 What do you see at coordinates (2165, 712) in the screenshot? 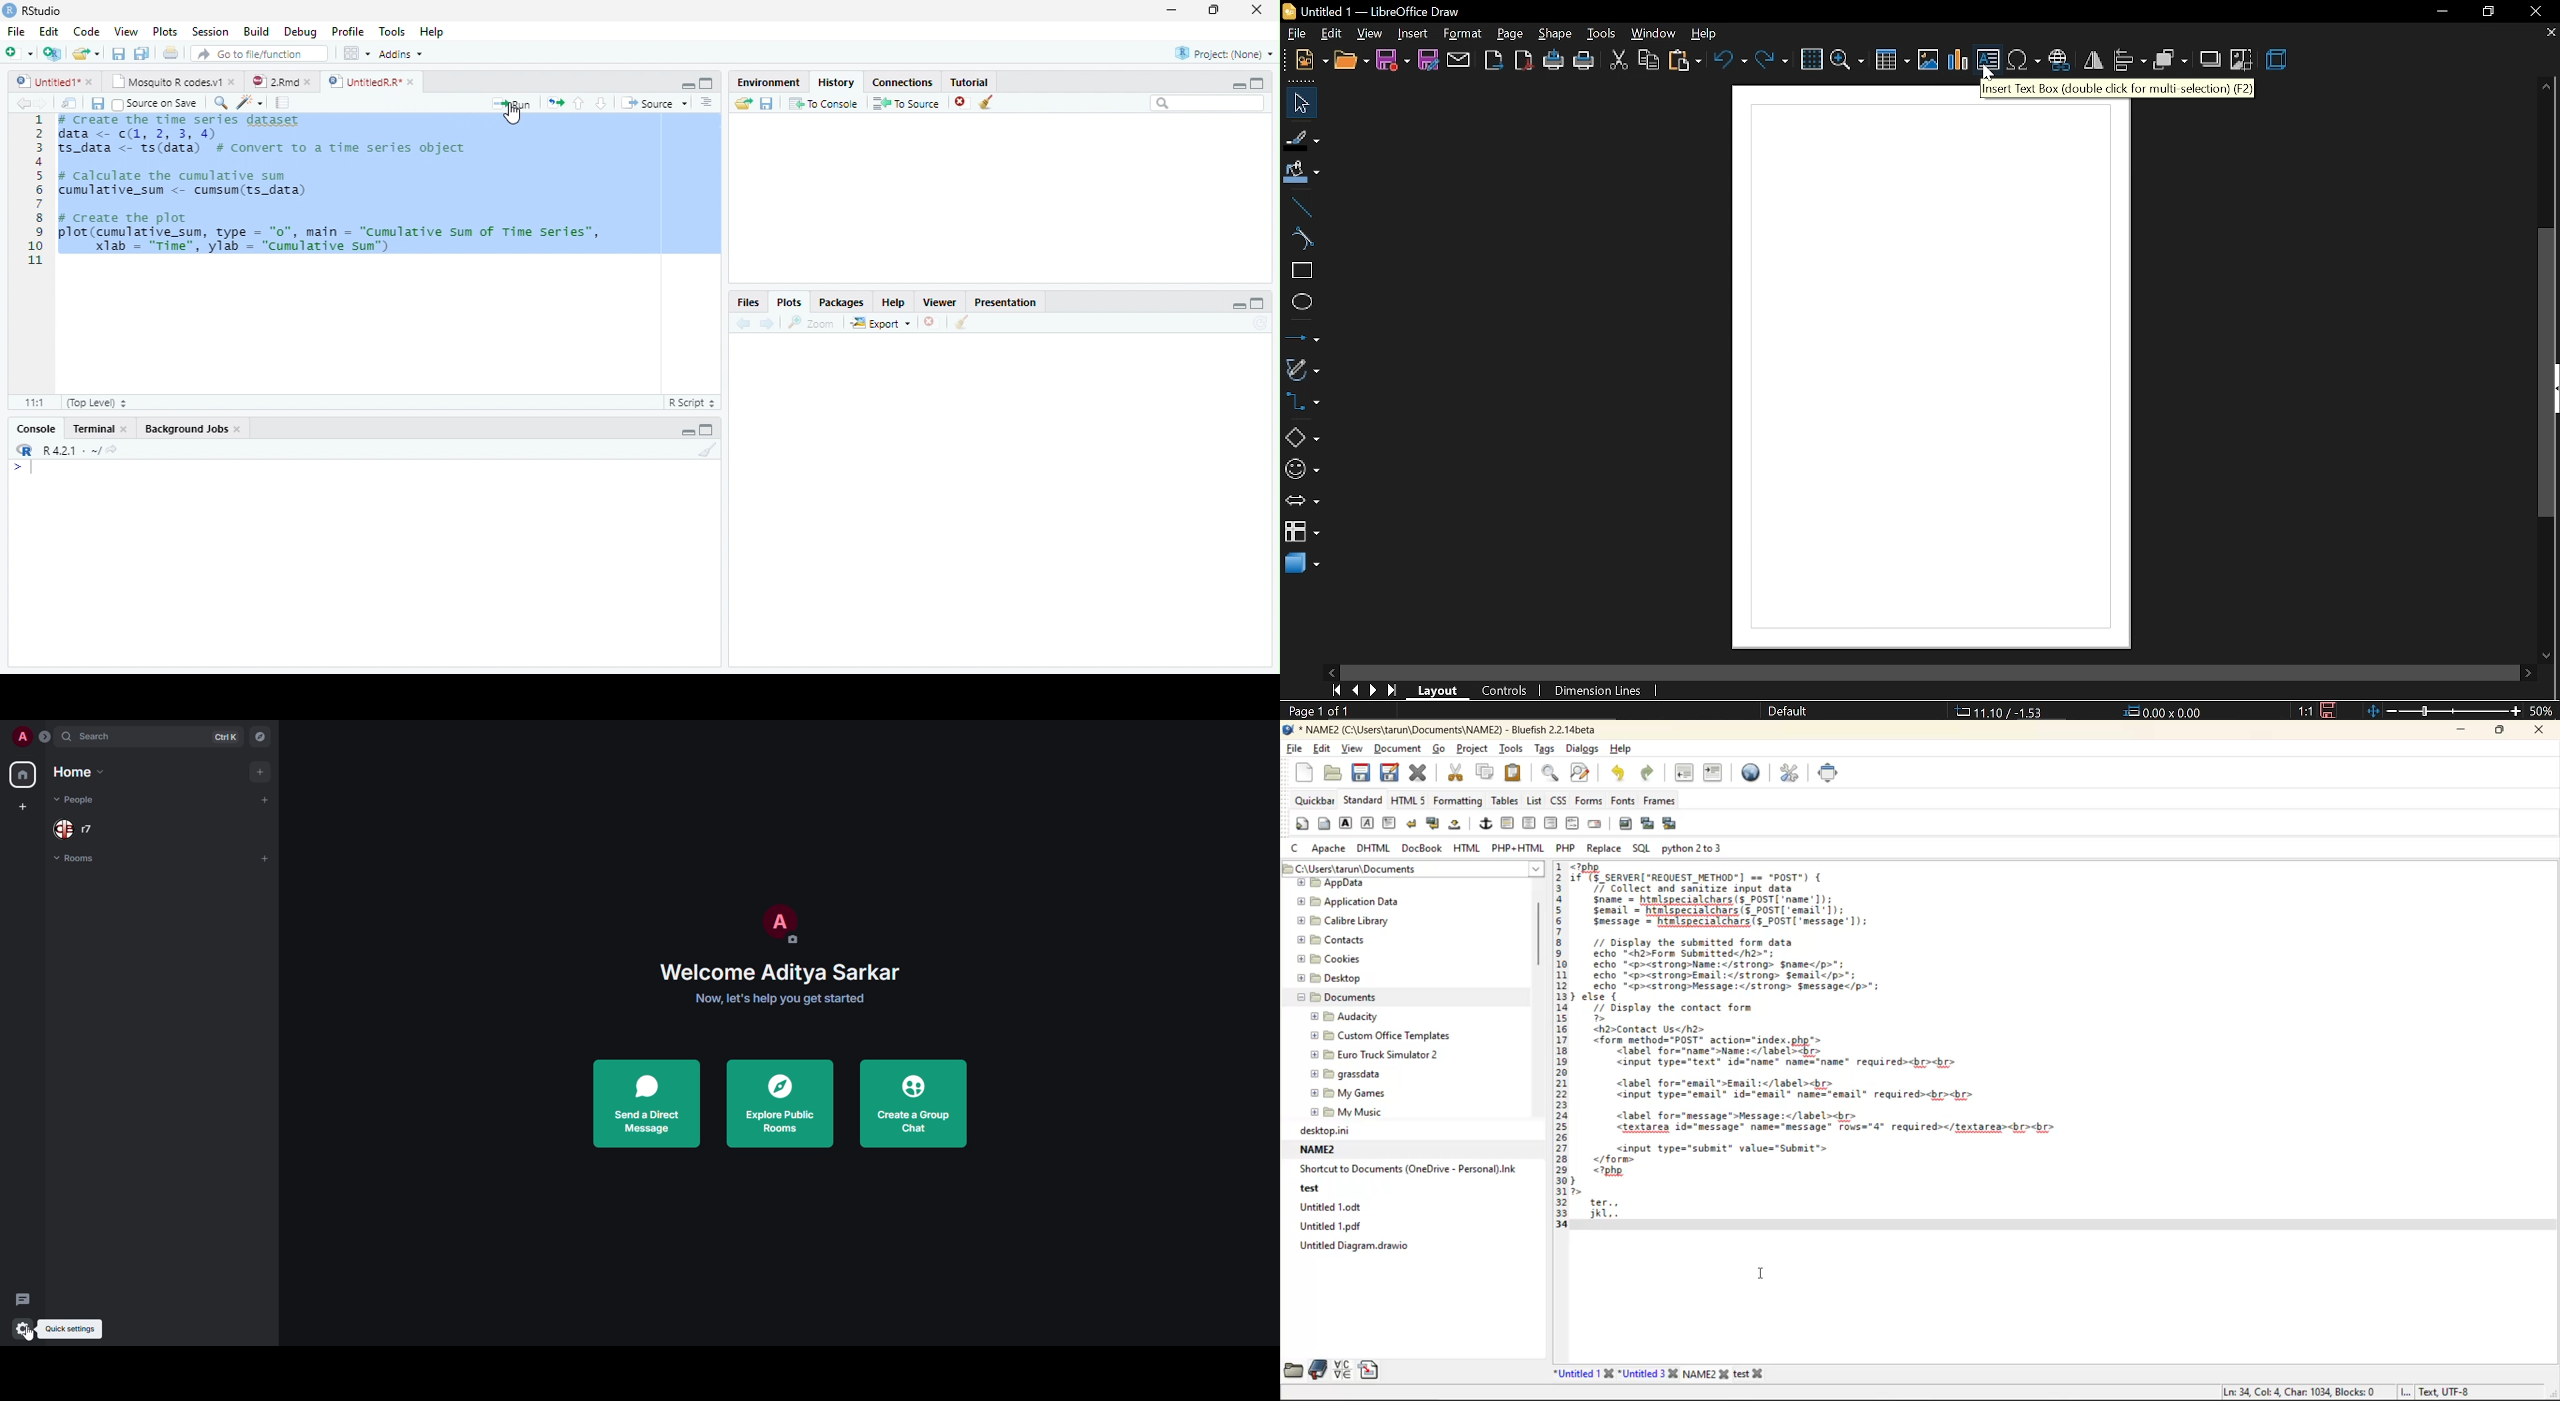
I see `position` at bounding box center [2165, 712].